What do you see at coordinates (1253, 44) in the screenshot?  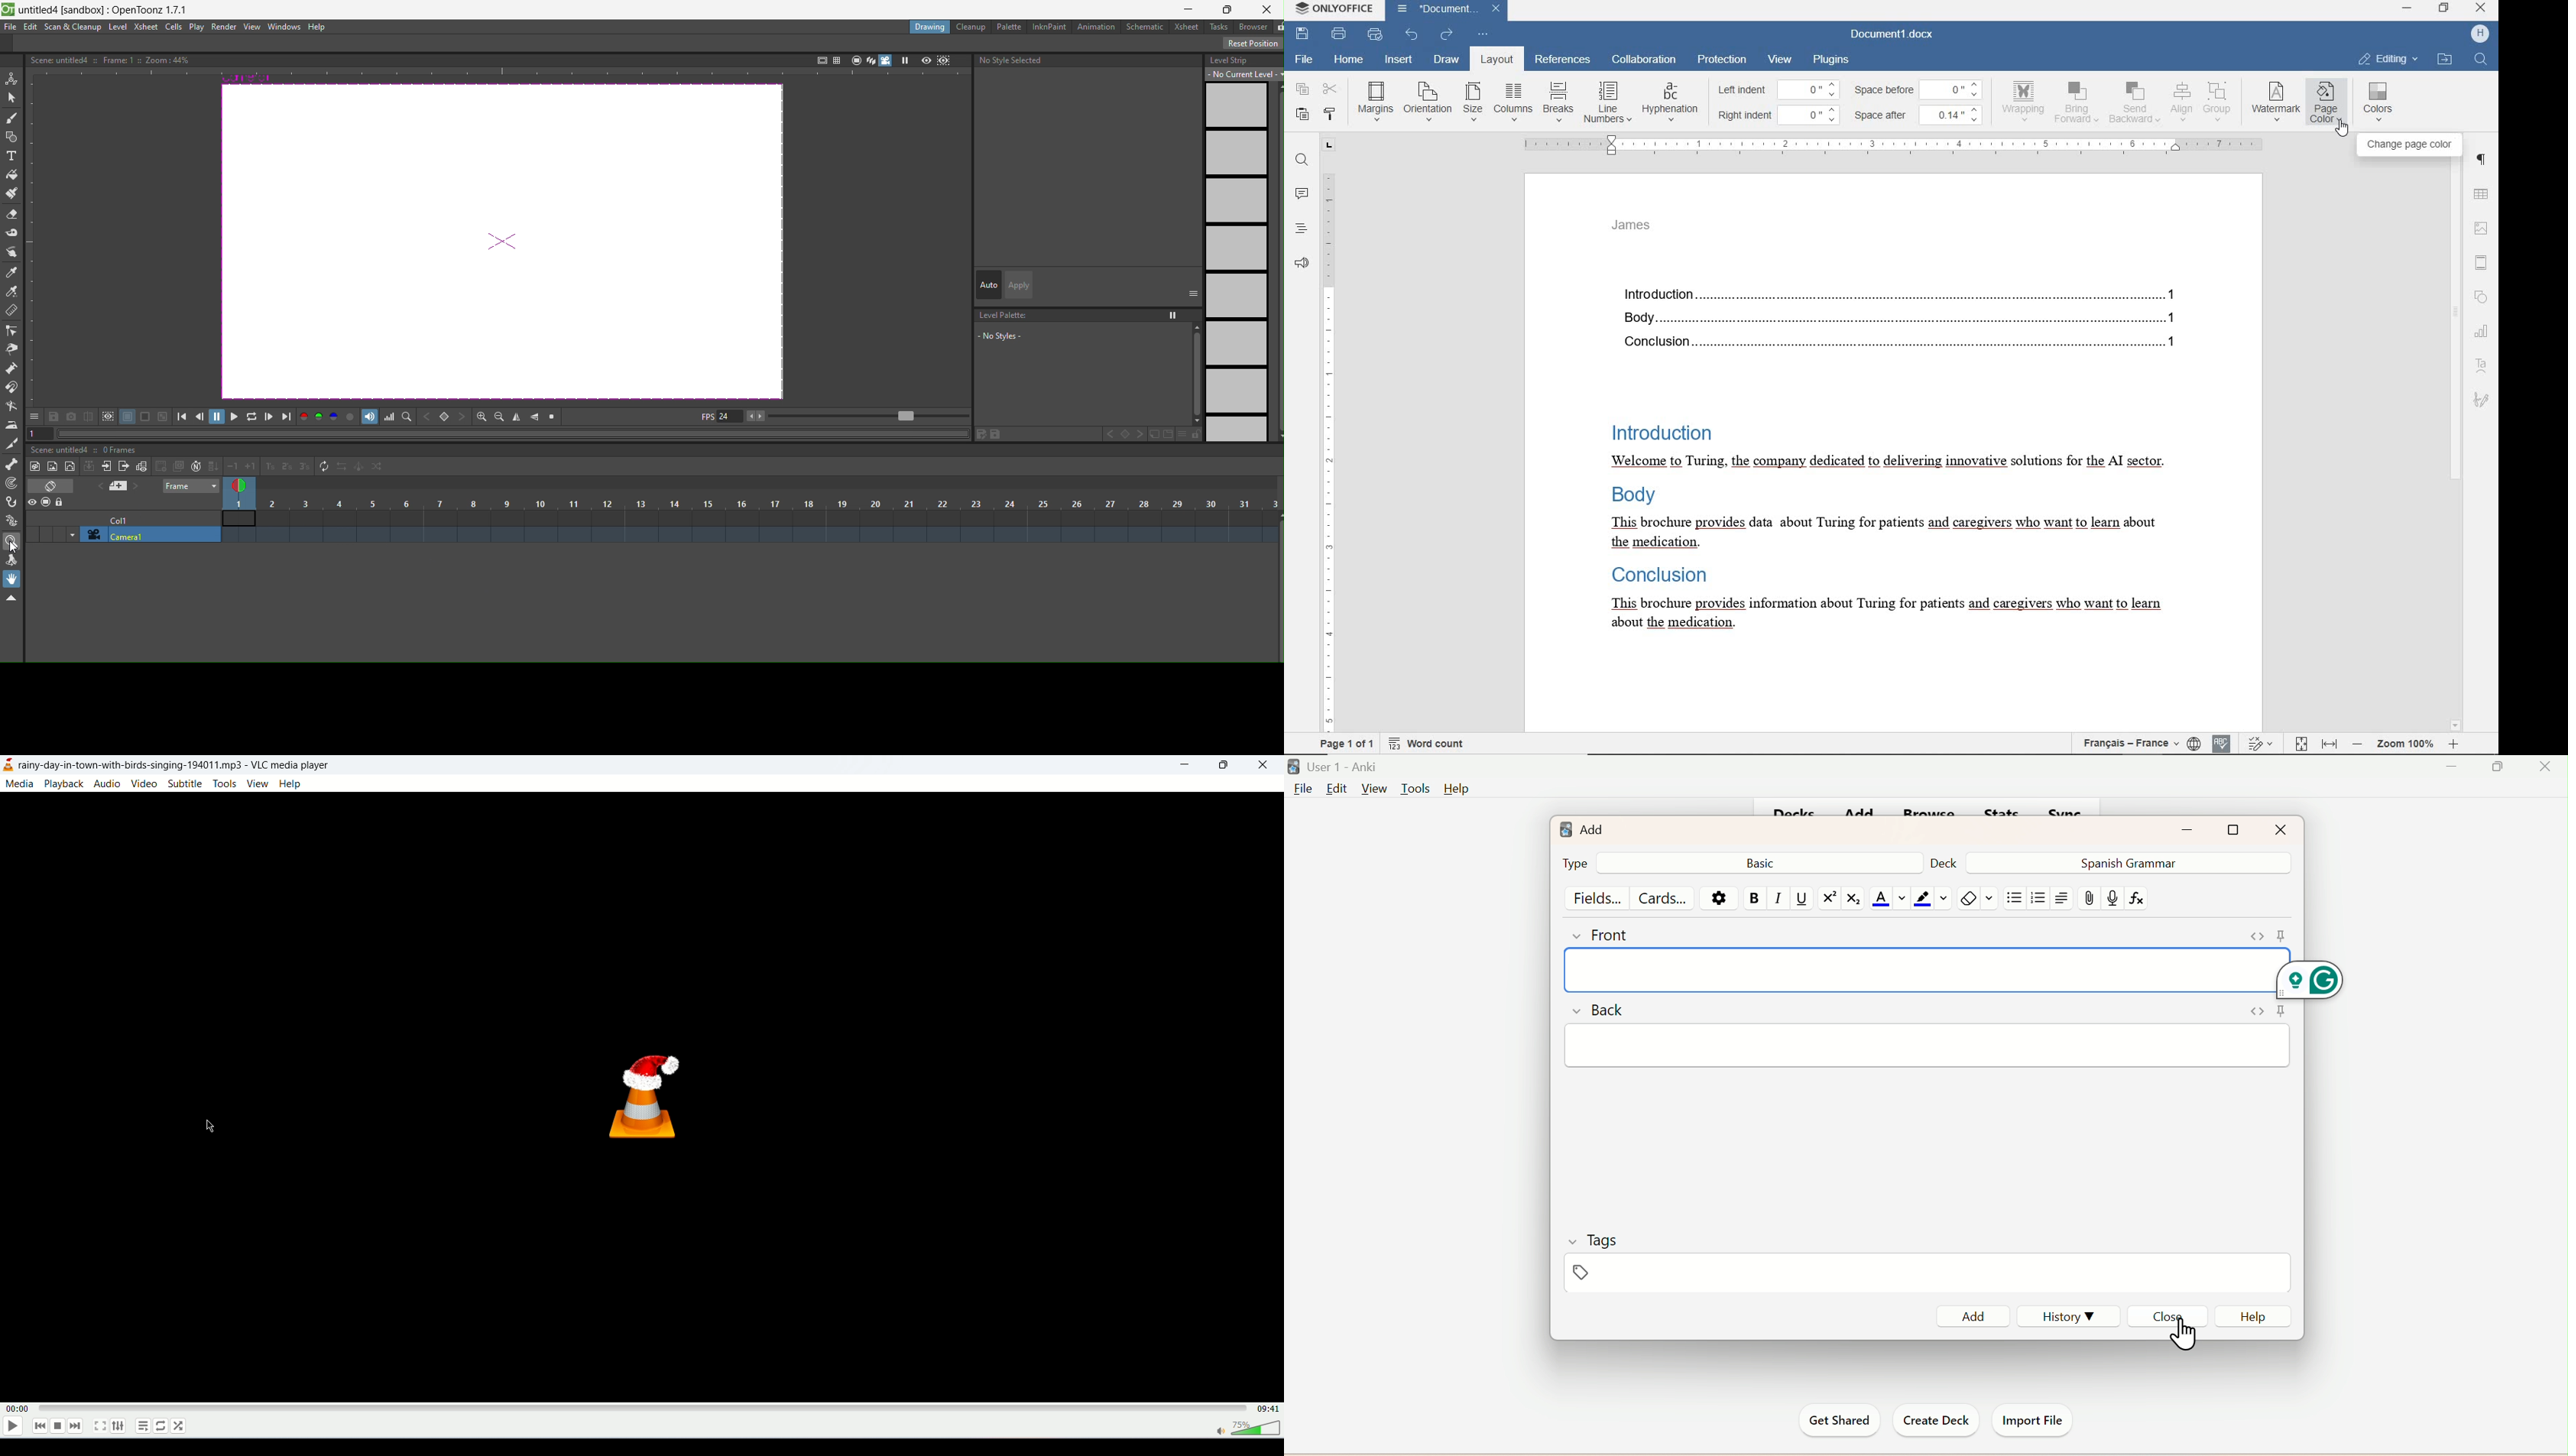 I see `reset position` at bounding box center [1253, 44].